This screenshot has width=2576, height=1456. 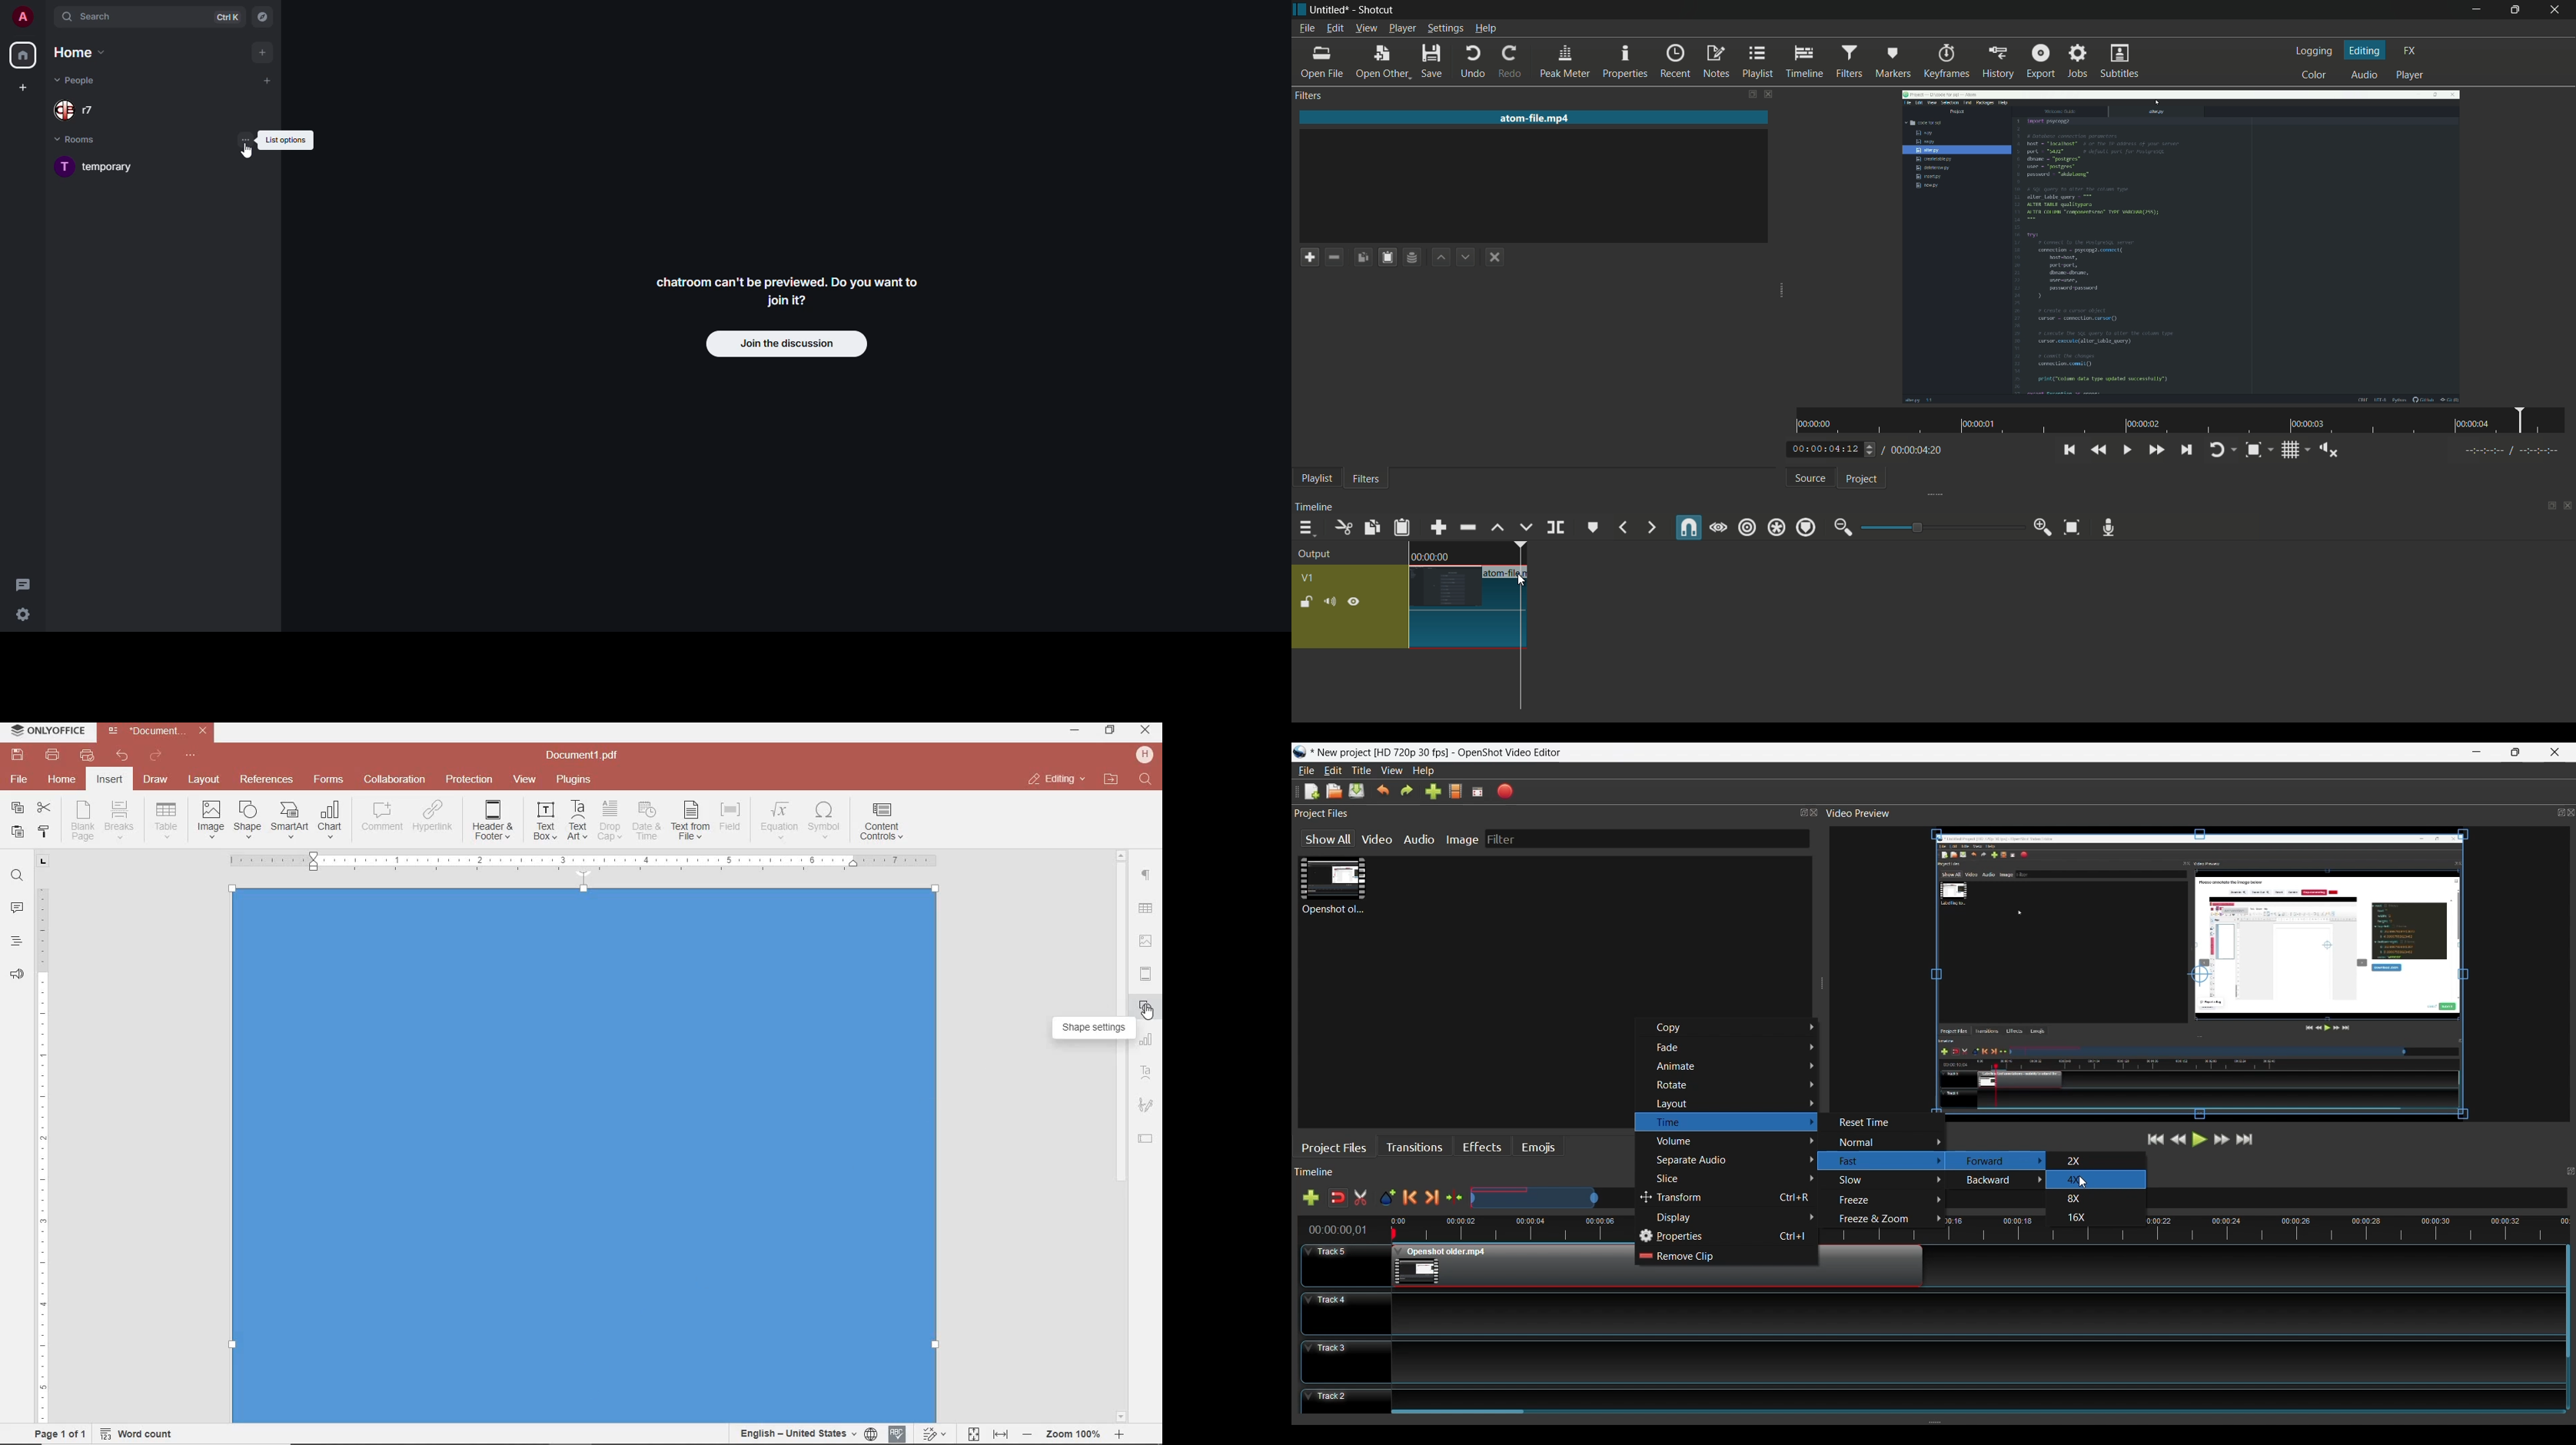 What do you see at coordinates (1776, 527) in the screenshot?
I see `ripple all tracks` at bounding box center [1776, 527].